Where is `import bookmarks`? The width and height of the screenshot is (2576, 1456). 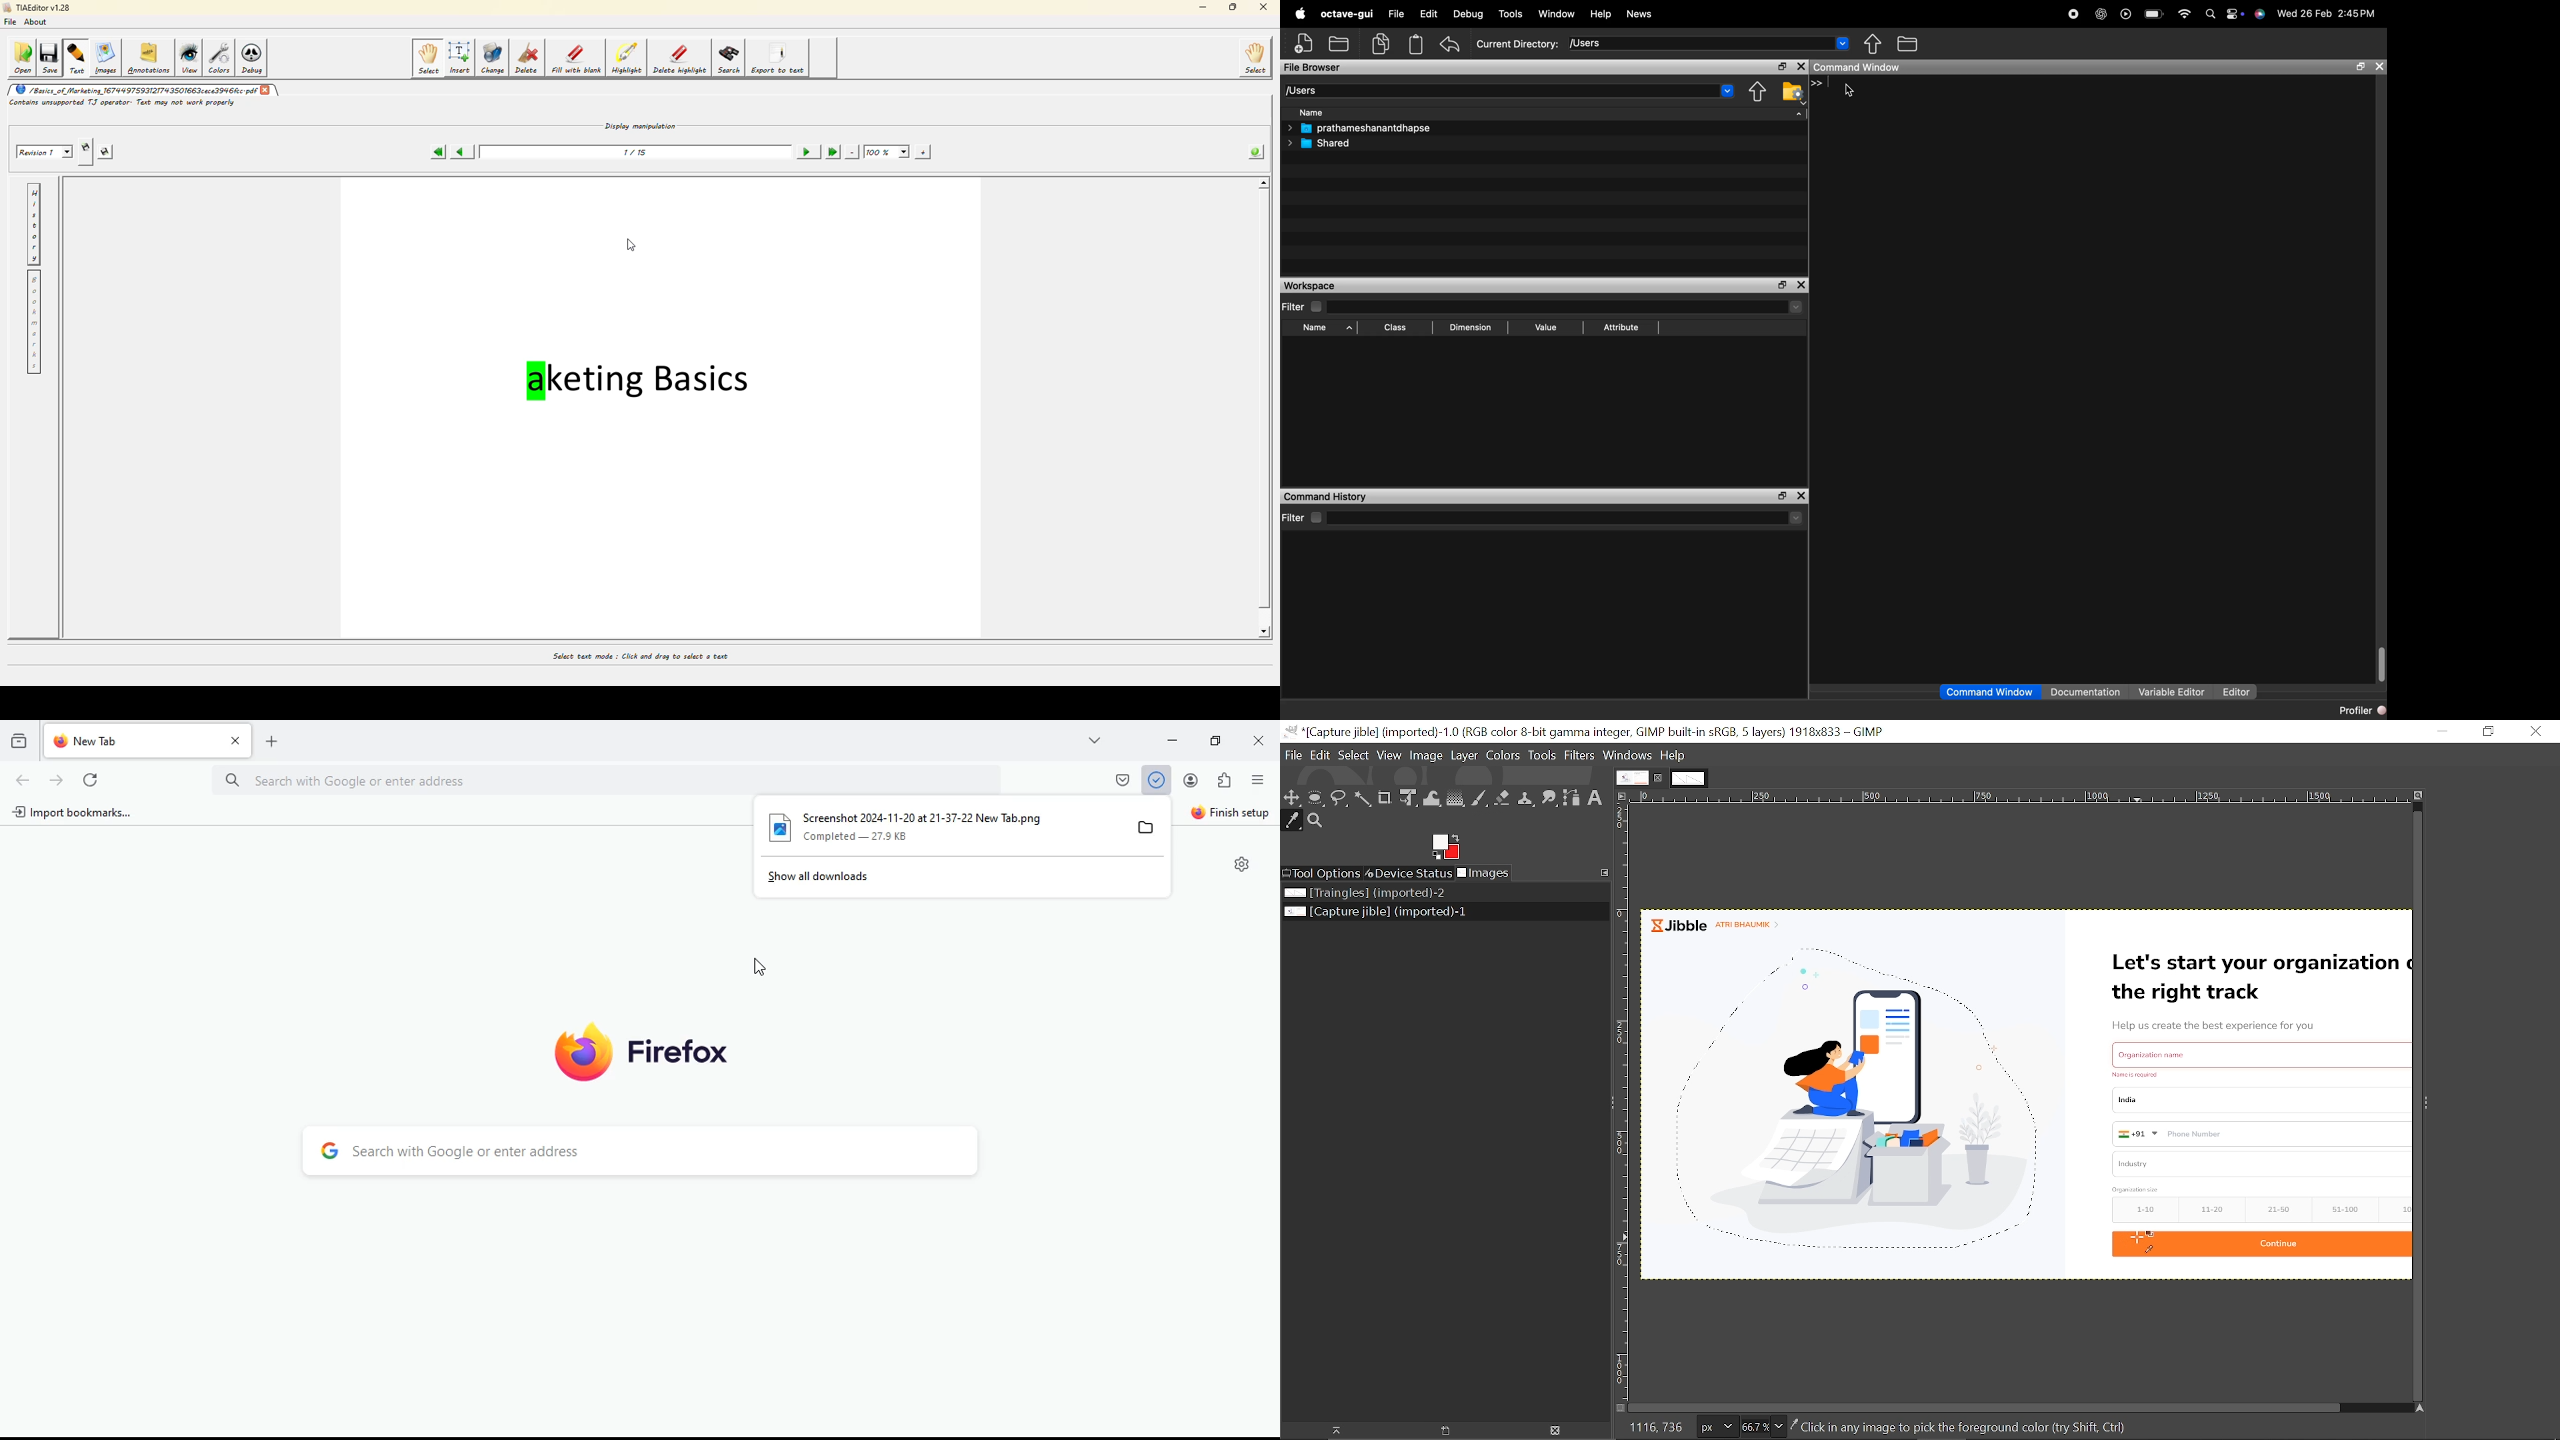
import bookmarks is located at coordinates (78, 814).